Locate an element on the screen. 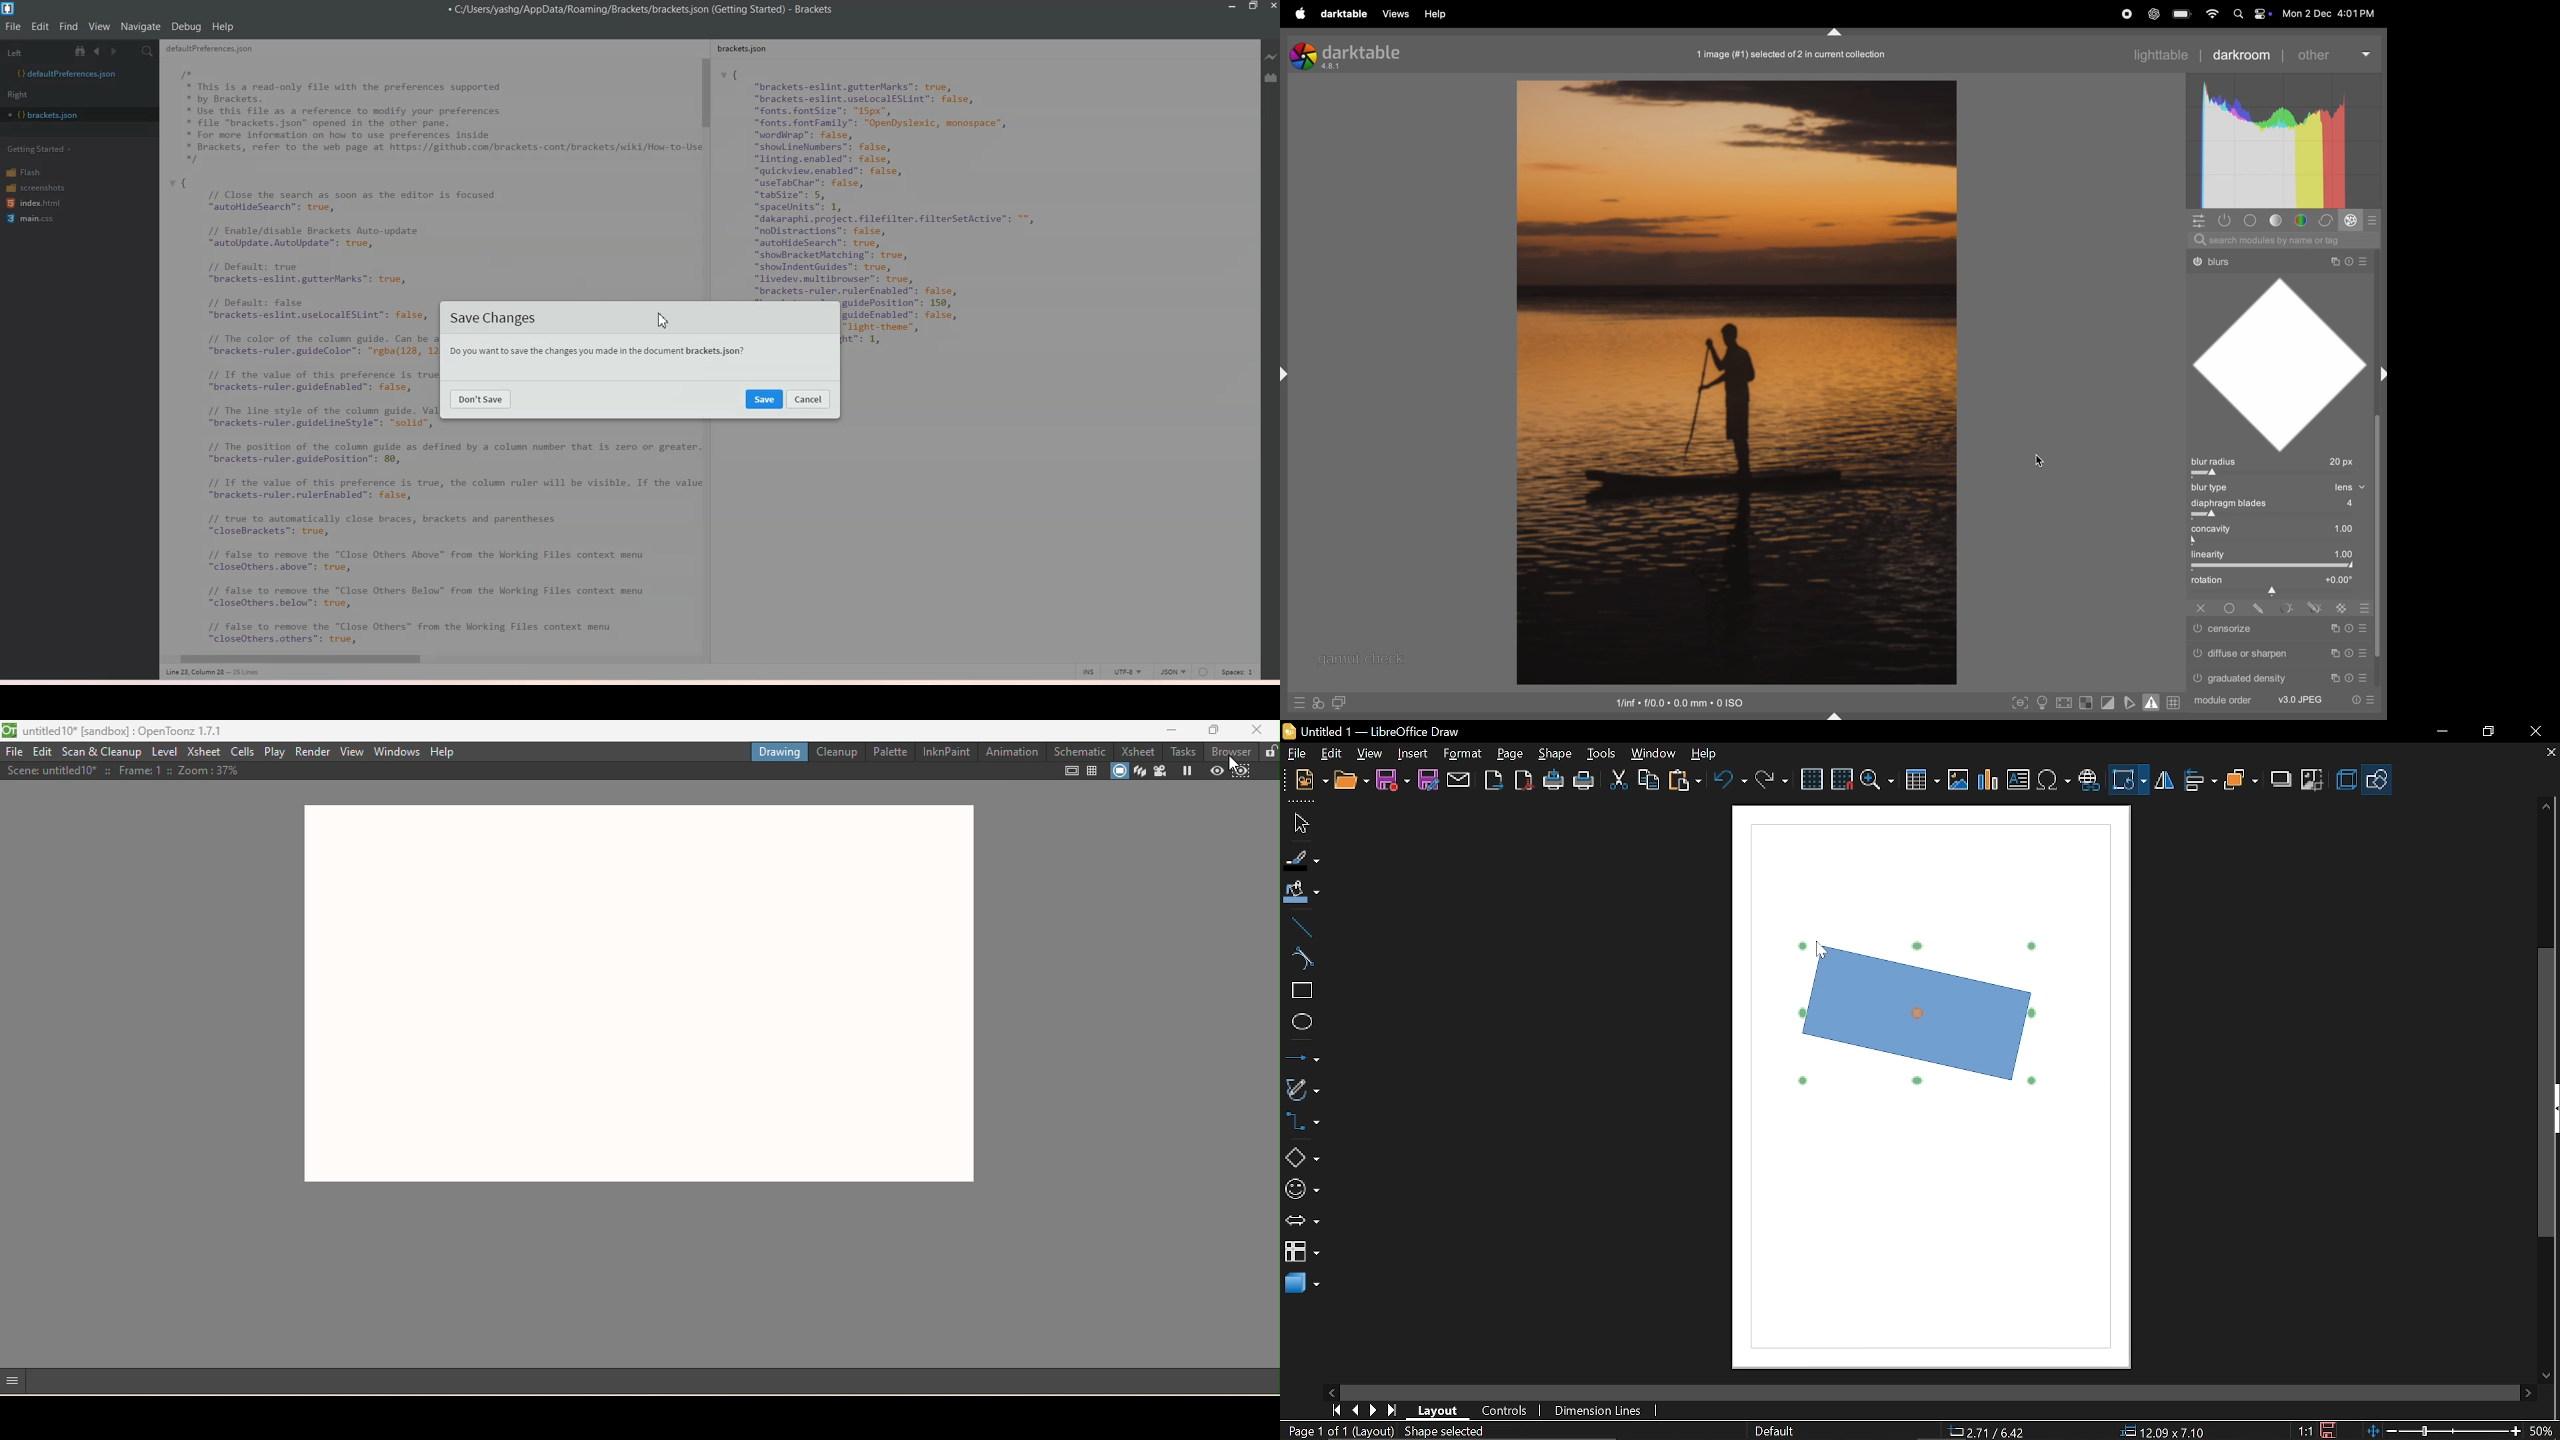 The height and width of the screenshot is (1456, 2576). Left is located at coordinates (33, 51).